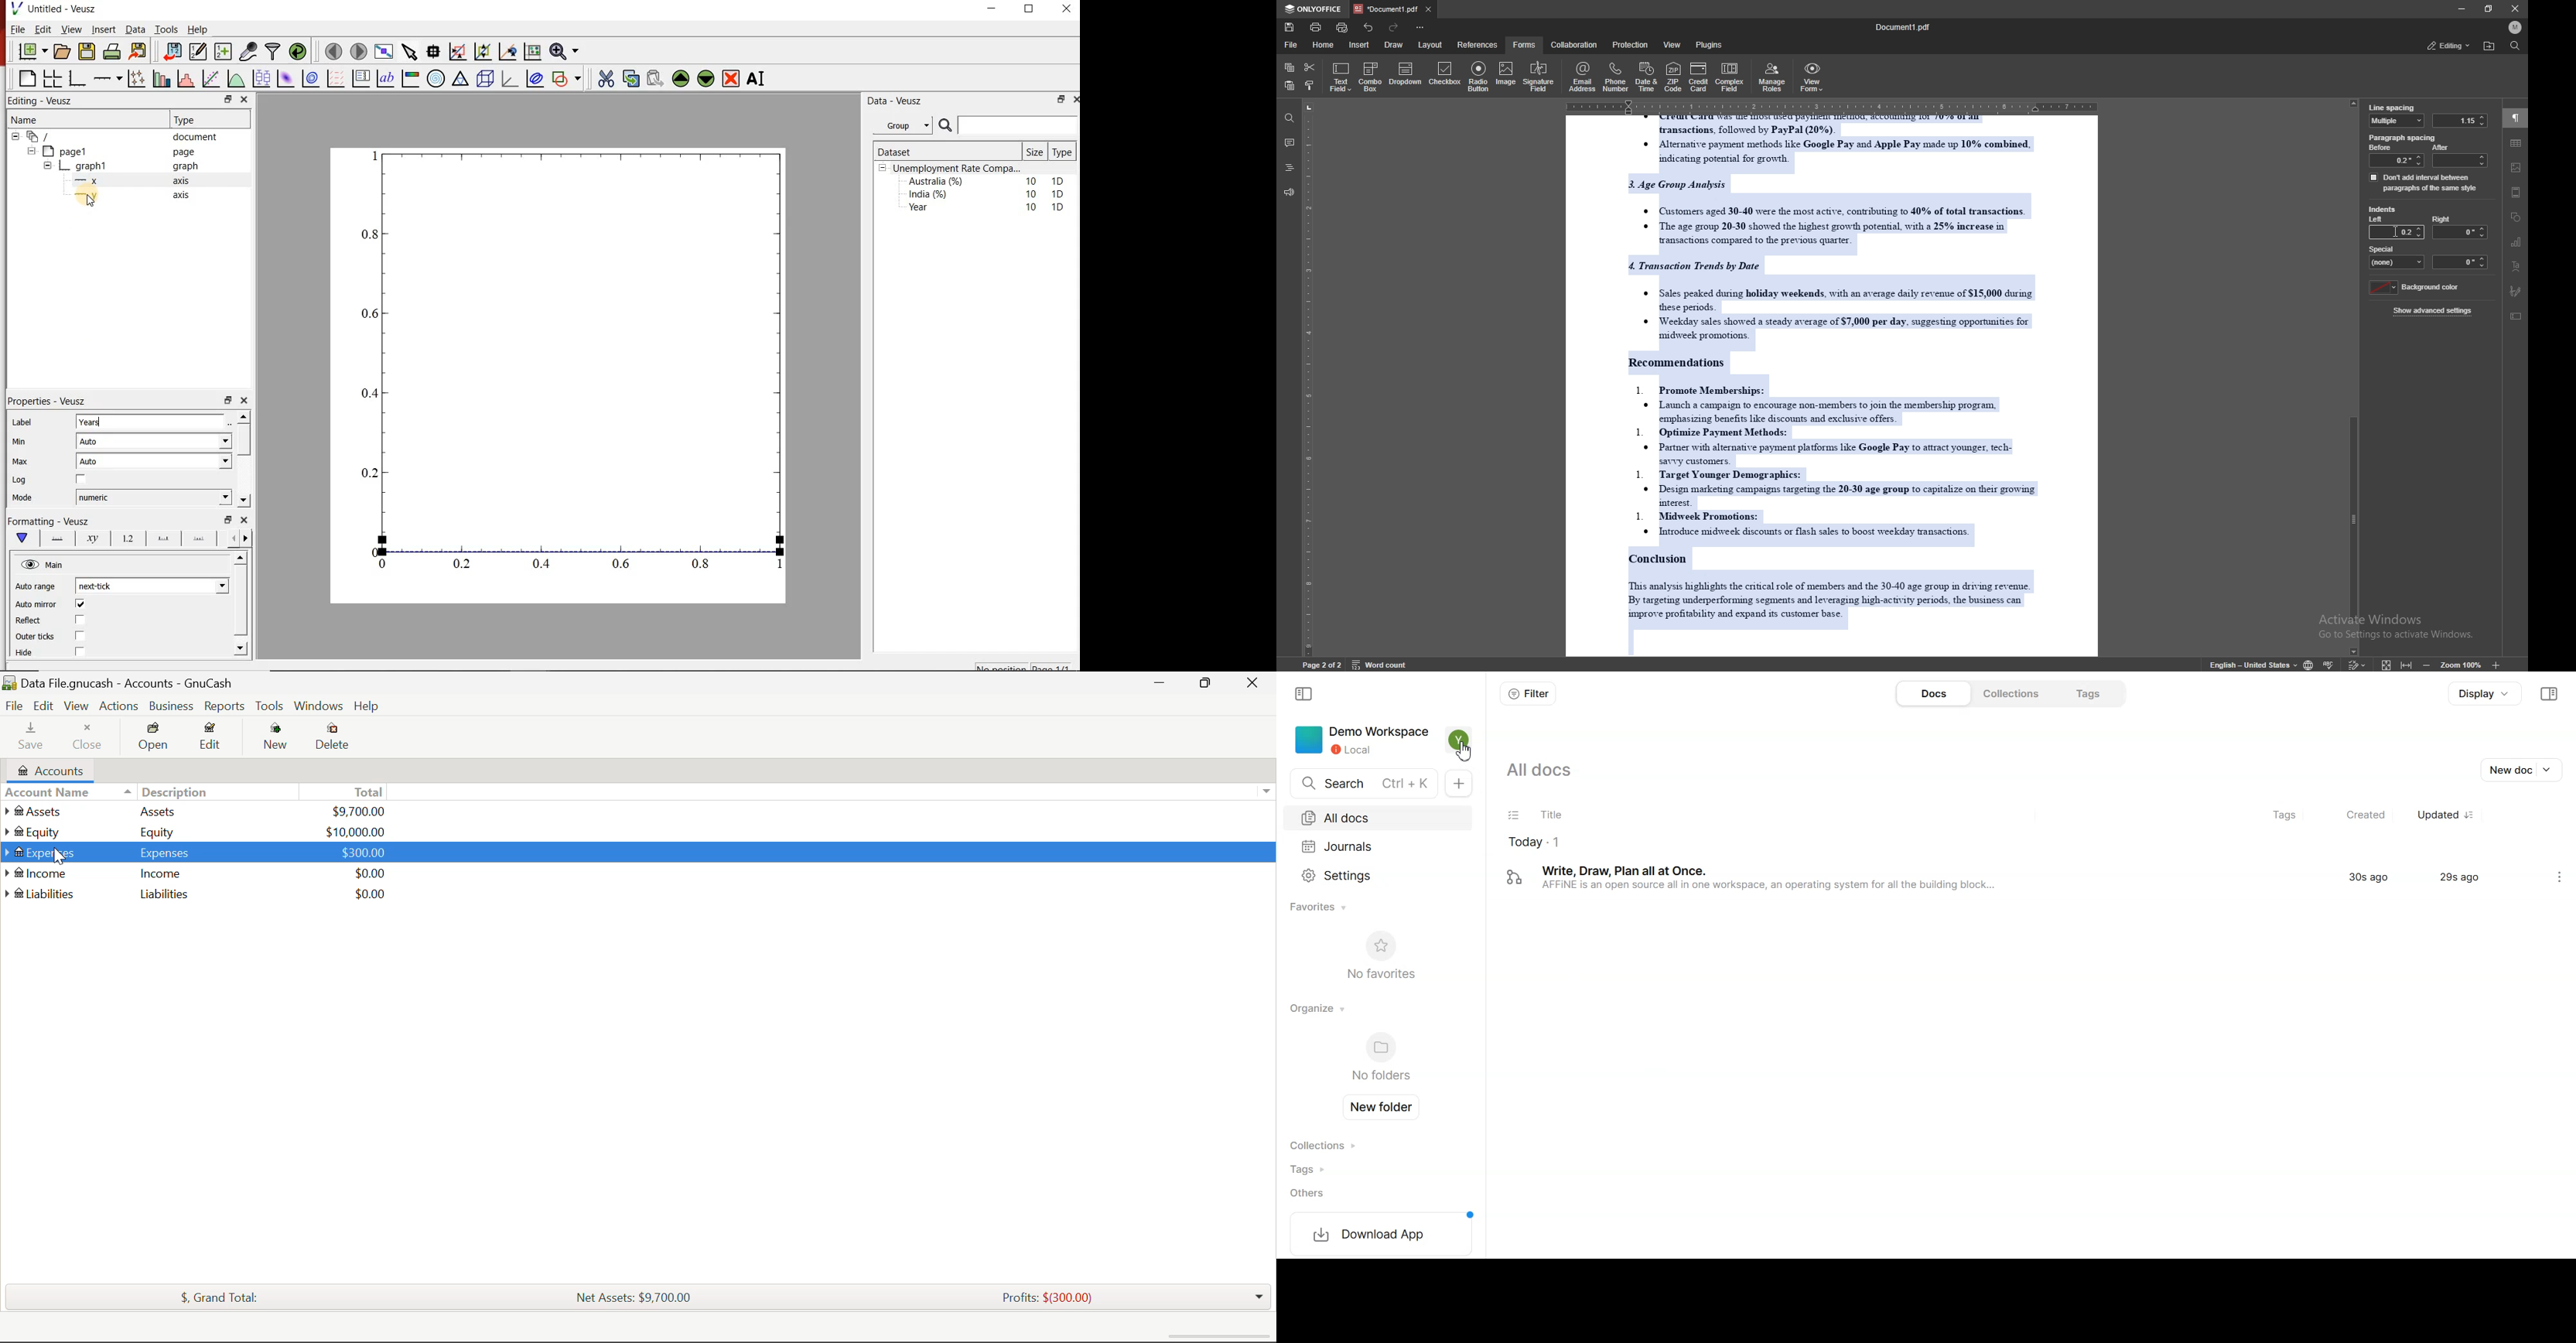 This screenshot has height=1344, width=2576. I want to click on reload datasets, so click(298, 51).